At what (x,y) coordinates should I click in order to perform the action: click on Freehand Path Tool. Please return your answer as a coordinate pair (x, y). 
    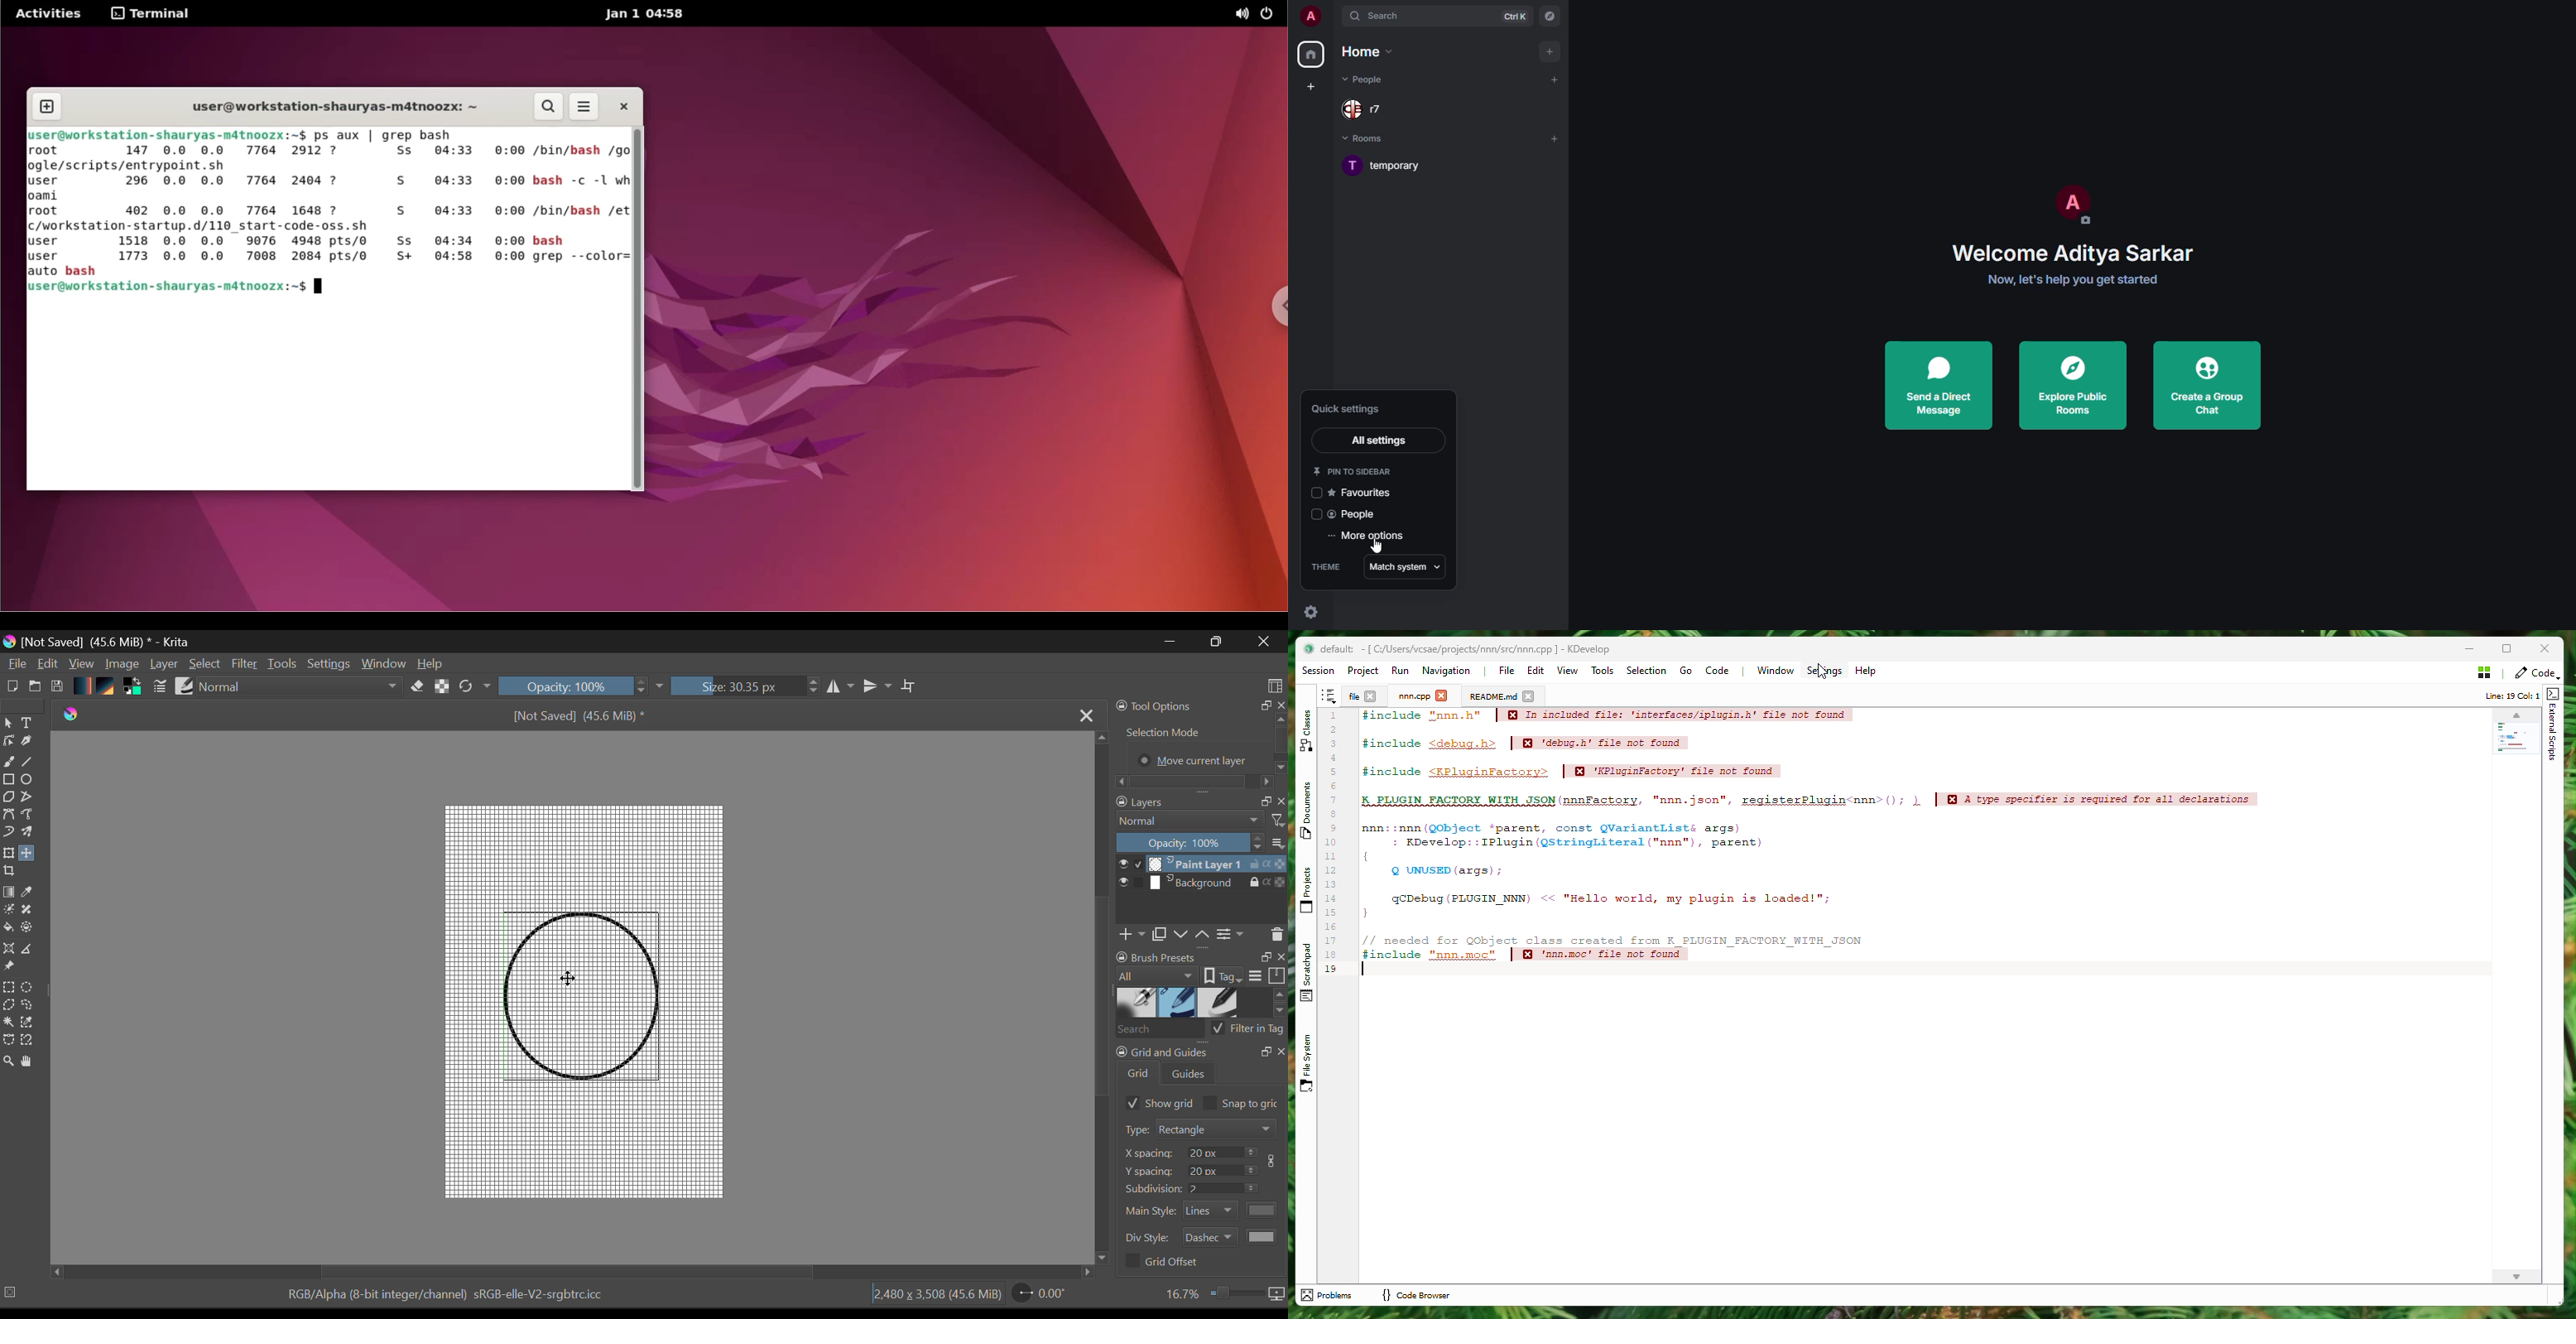
    Looking at the image, I should click on (32, 816).